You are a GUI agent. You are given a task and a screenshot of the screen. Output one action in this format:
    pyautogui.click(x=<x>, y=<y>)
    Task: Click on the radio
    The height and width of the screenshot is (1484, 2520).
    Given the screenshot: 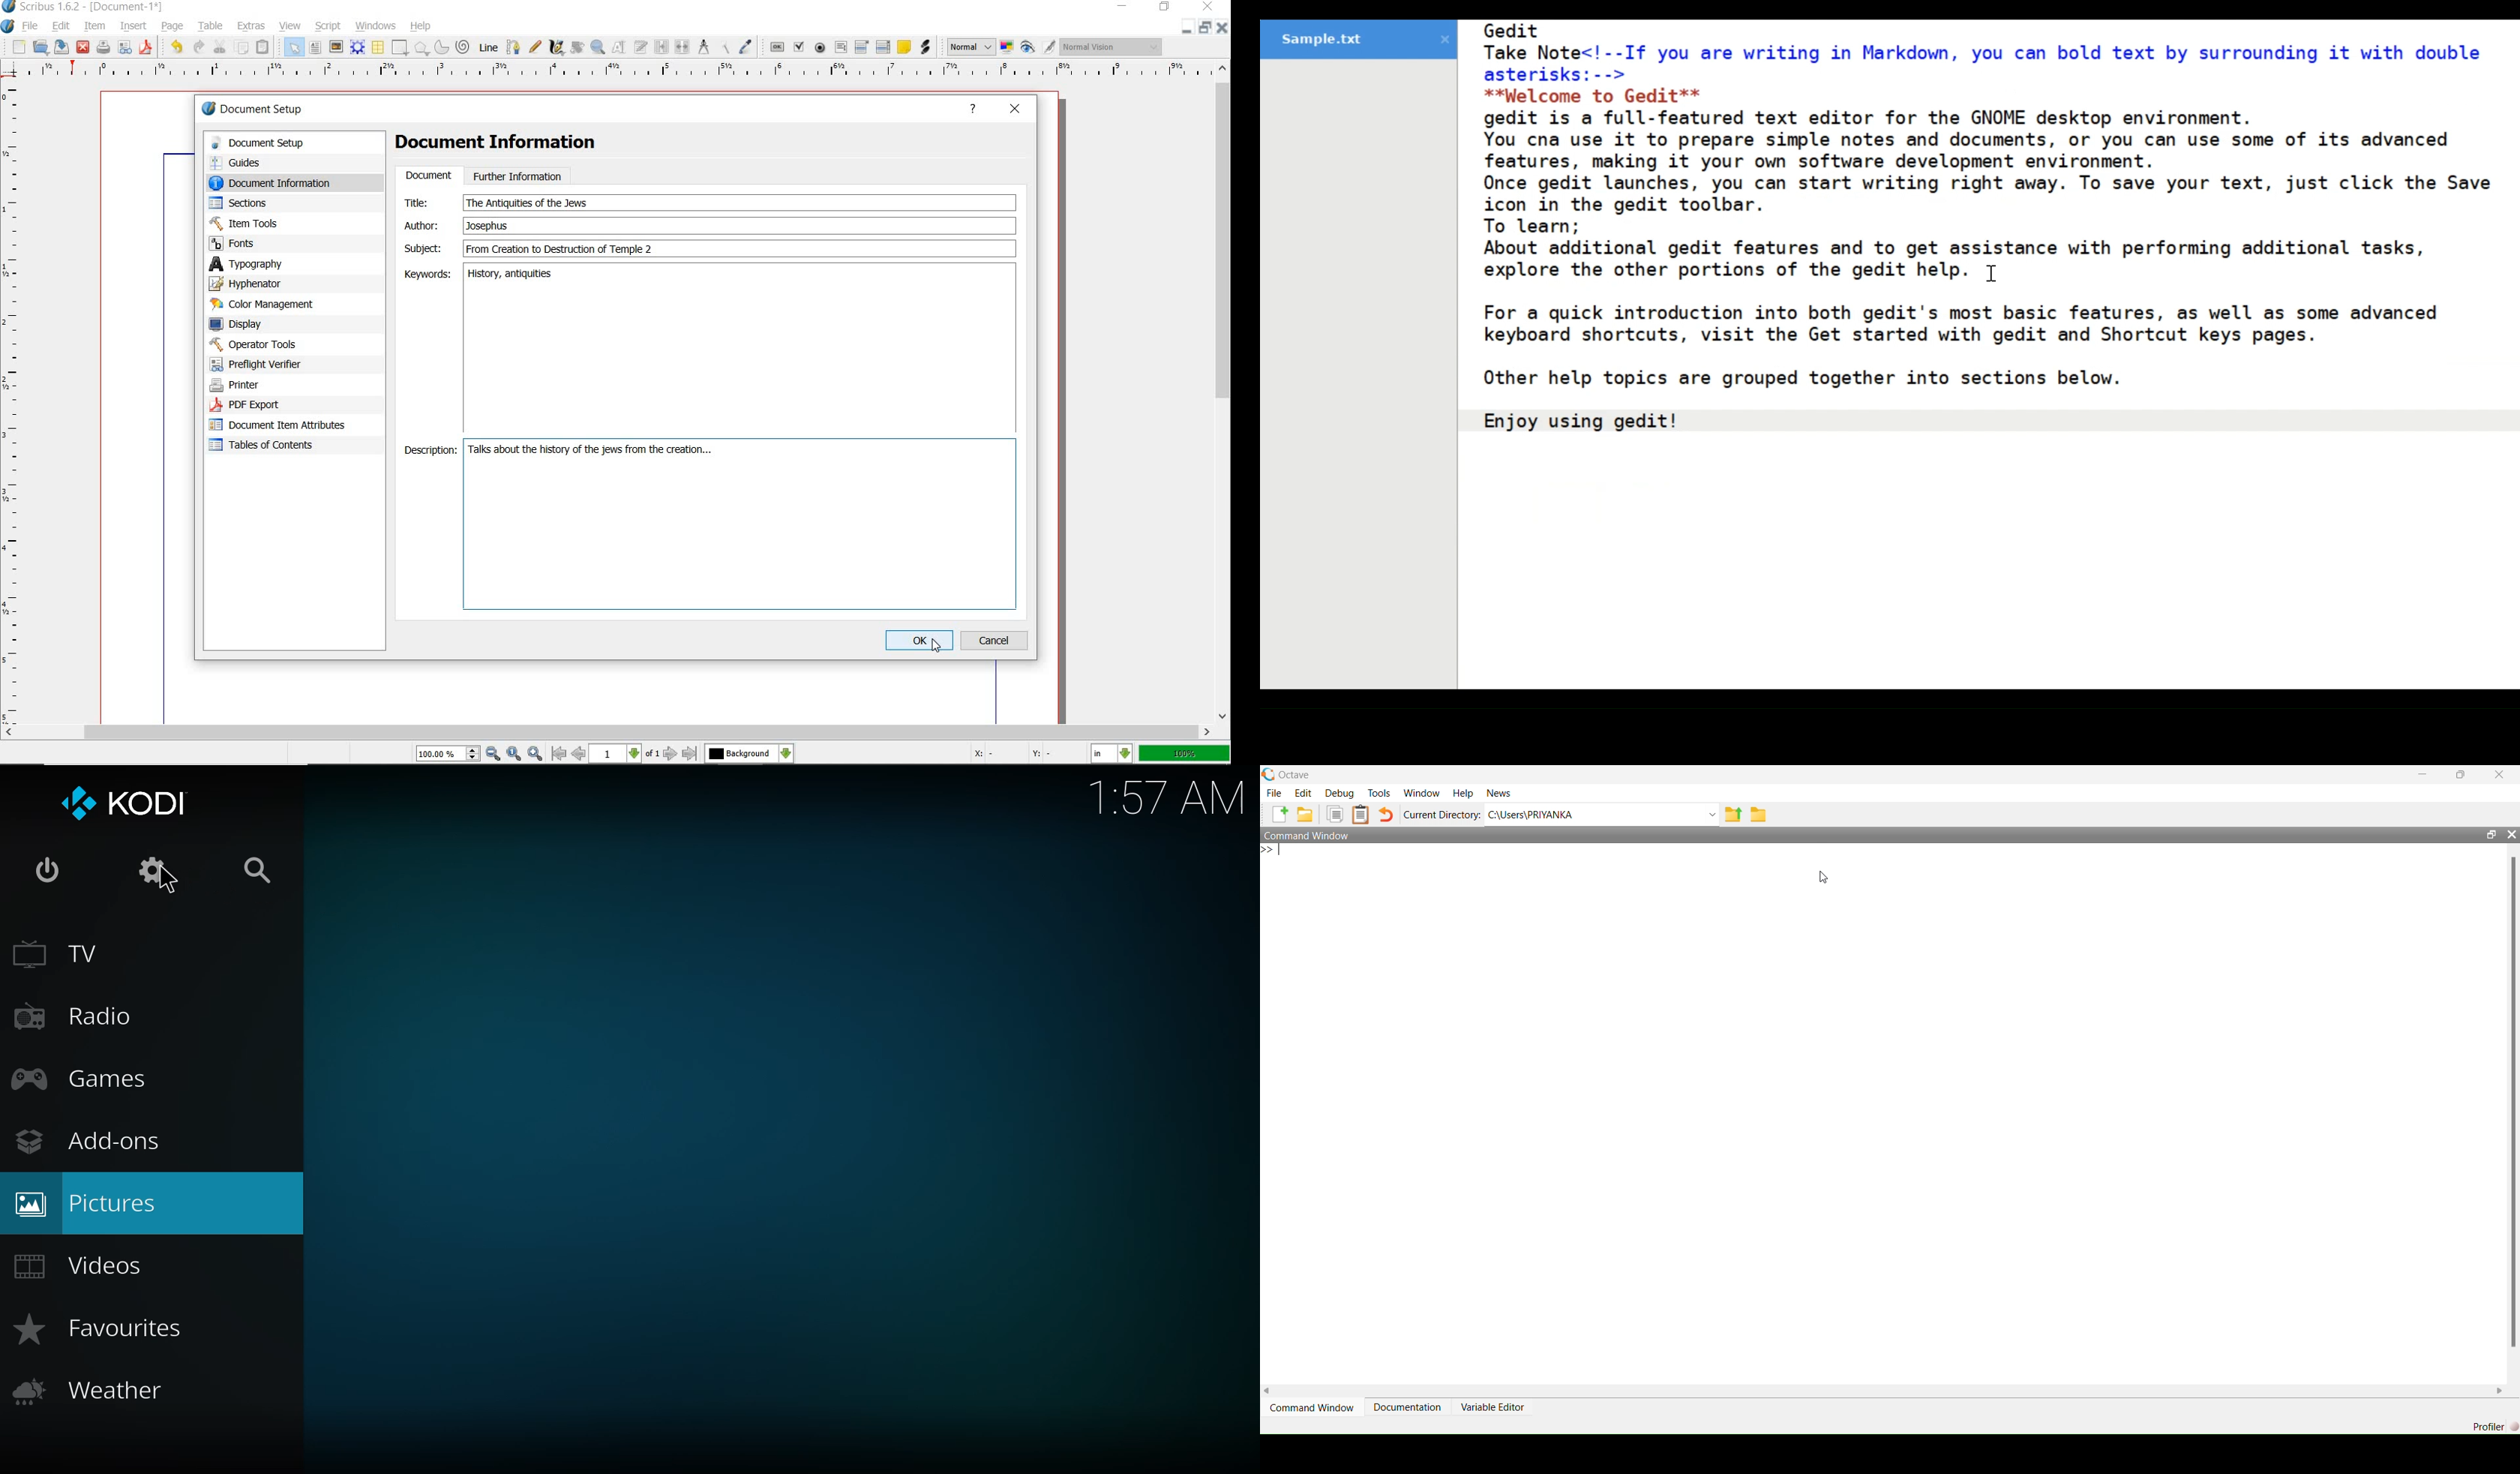 What is the action you would take?
    pyautogui.click(x=80, y=1014)
    